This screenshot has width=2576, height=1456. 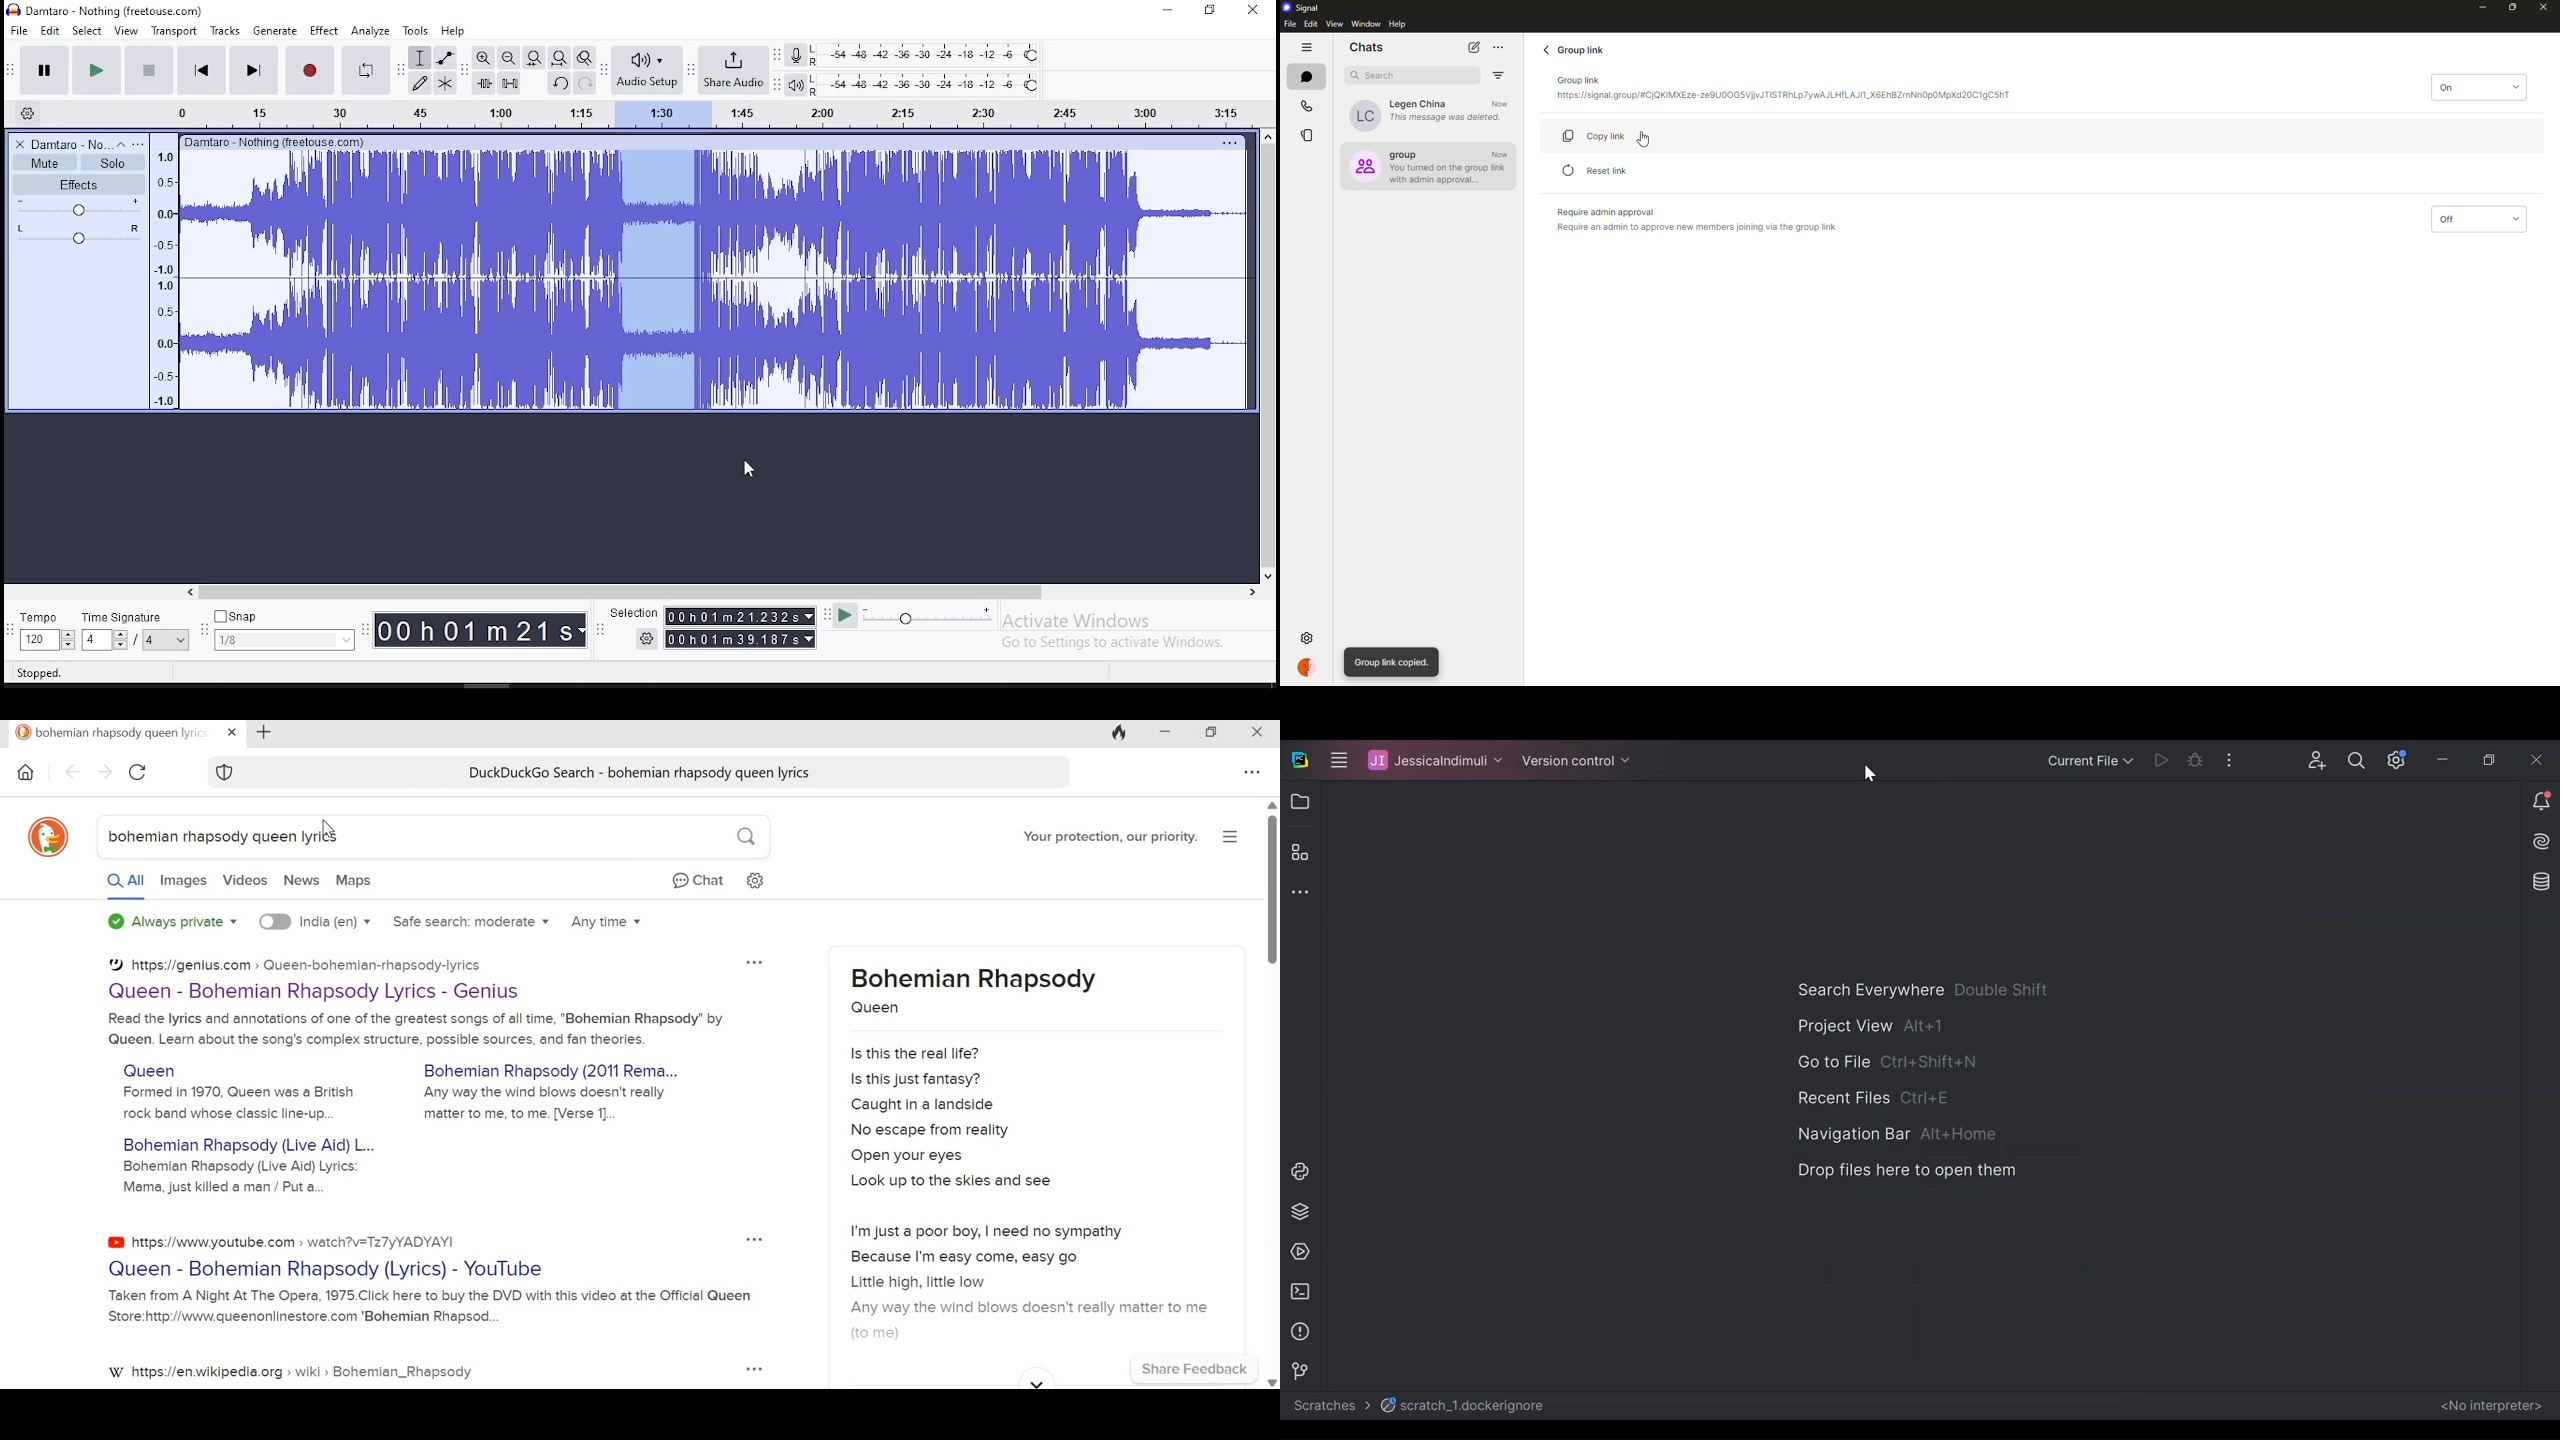 I want to click on enable looping, so click(x=364, y=71).